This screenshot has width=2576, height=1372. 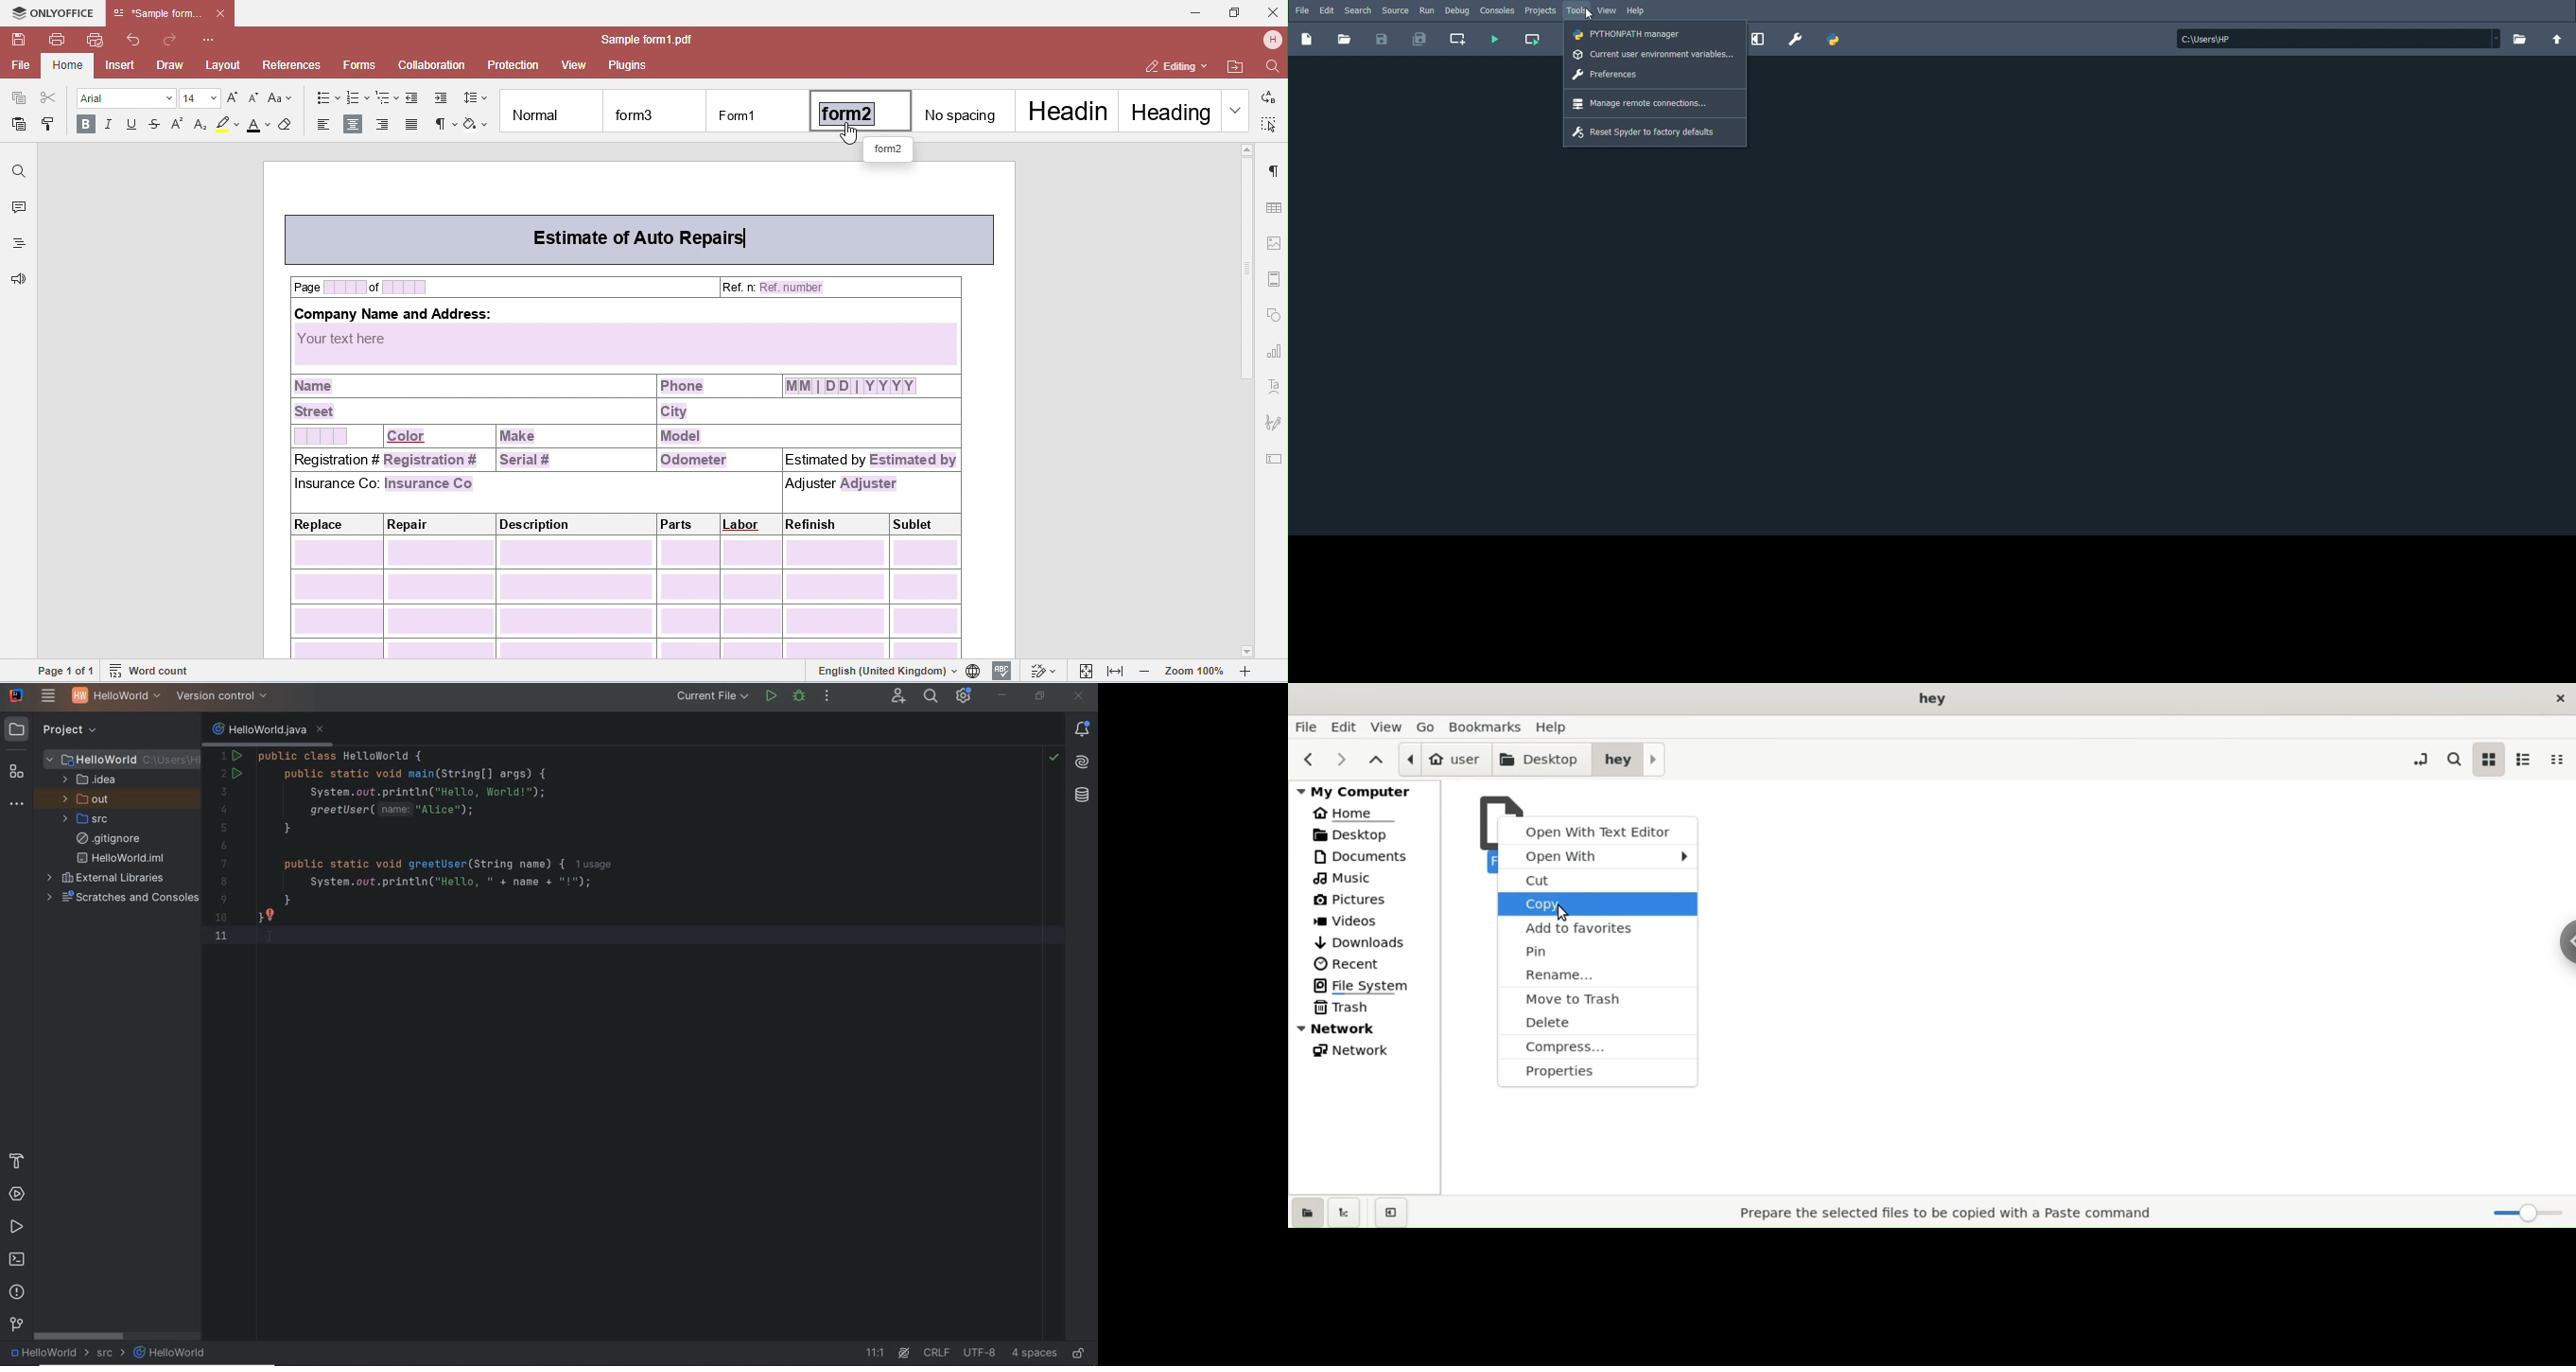 I want to click on Prepare the selected files to be copied with a Paste command, so click(x=1952, y=1212).